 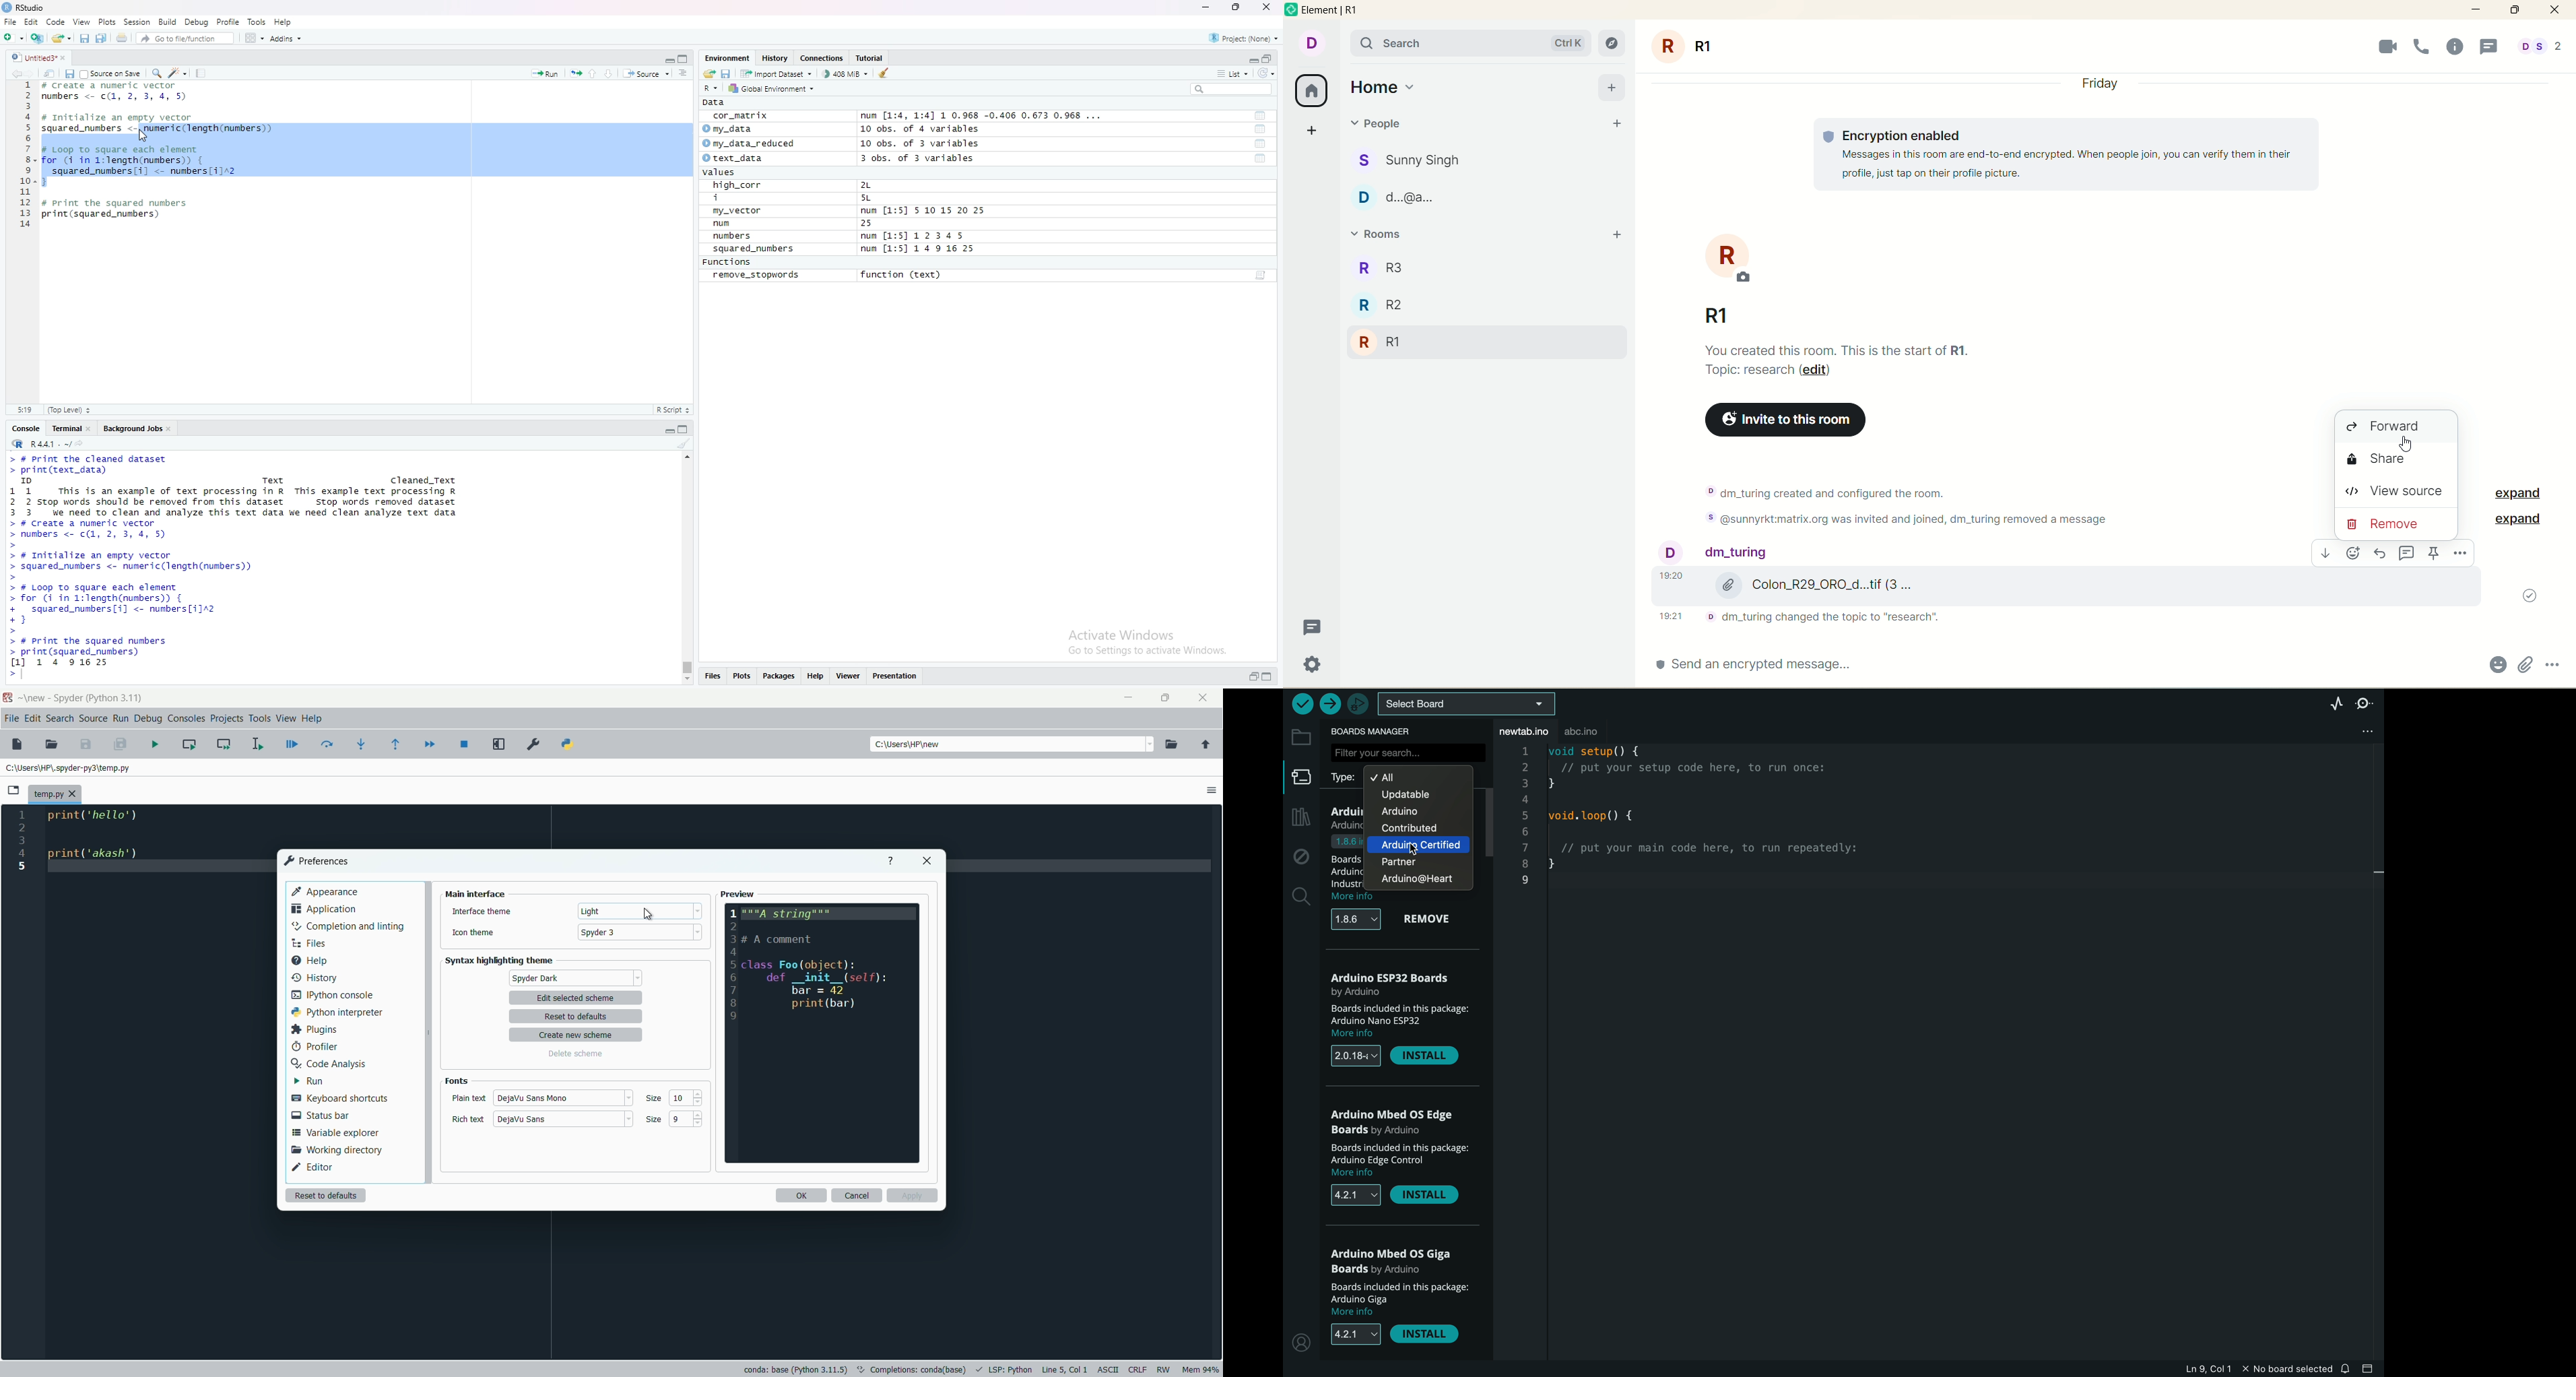 I want to click on show in new window, so click(x=49, y=72).